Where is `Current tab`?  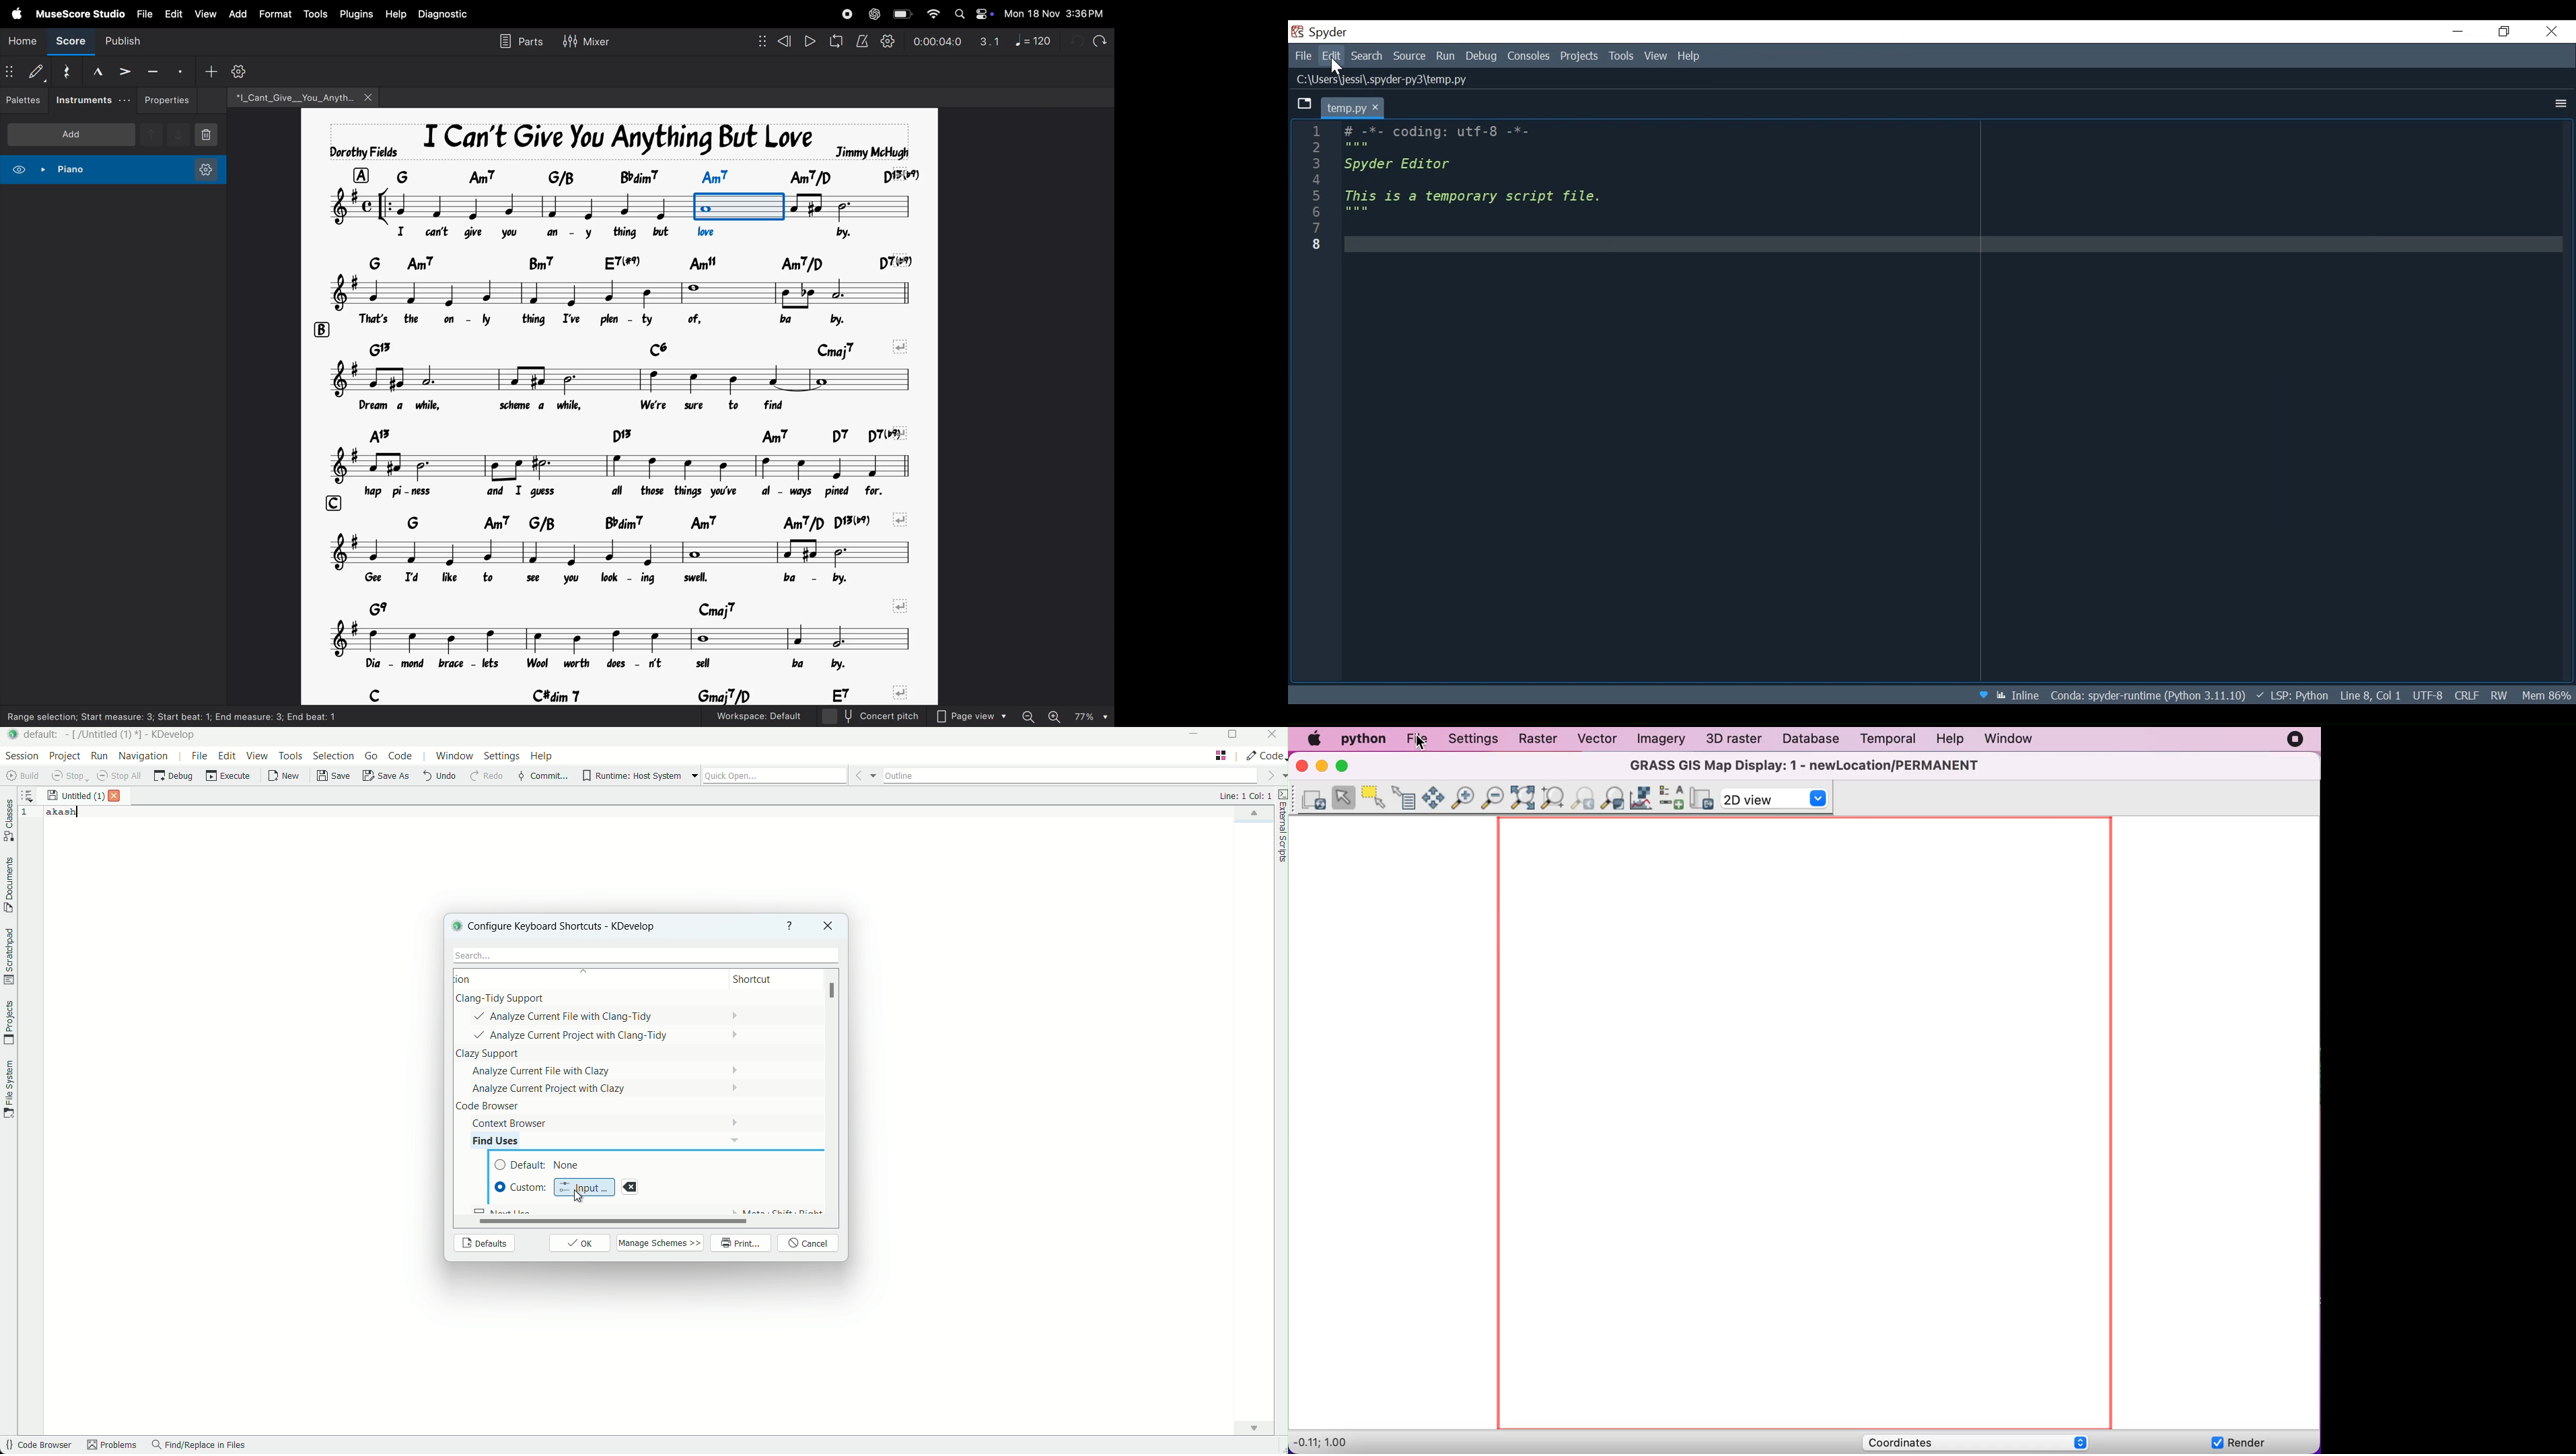 Current tab is located at coordinates (1344, 107).